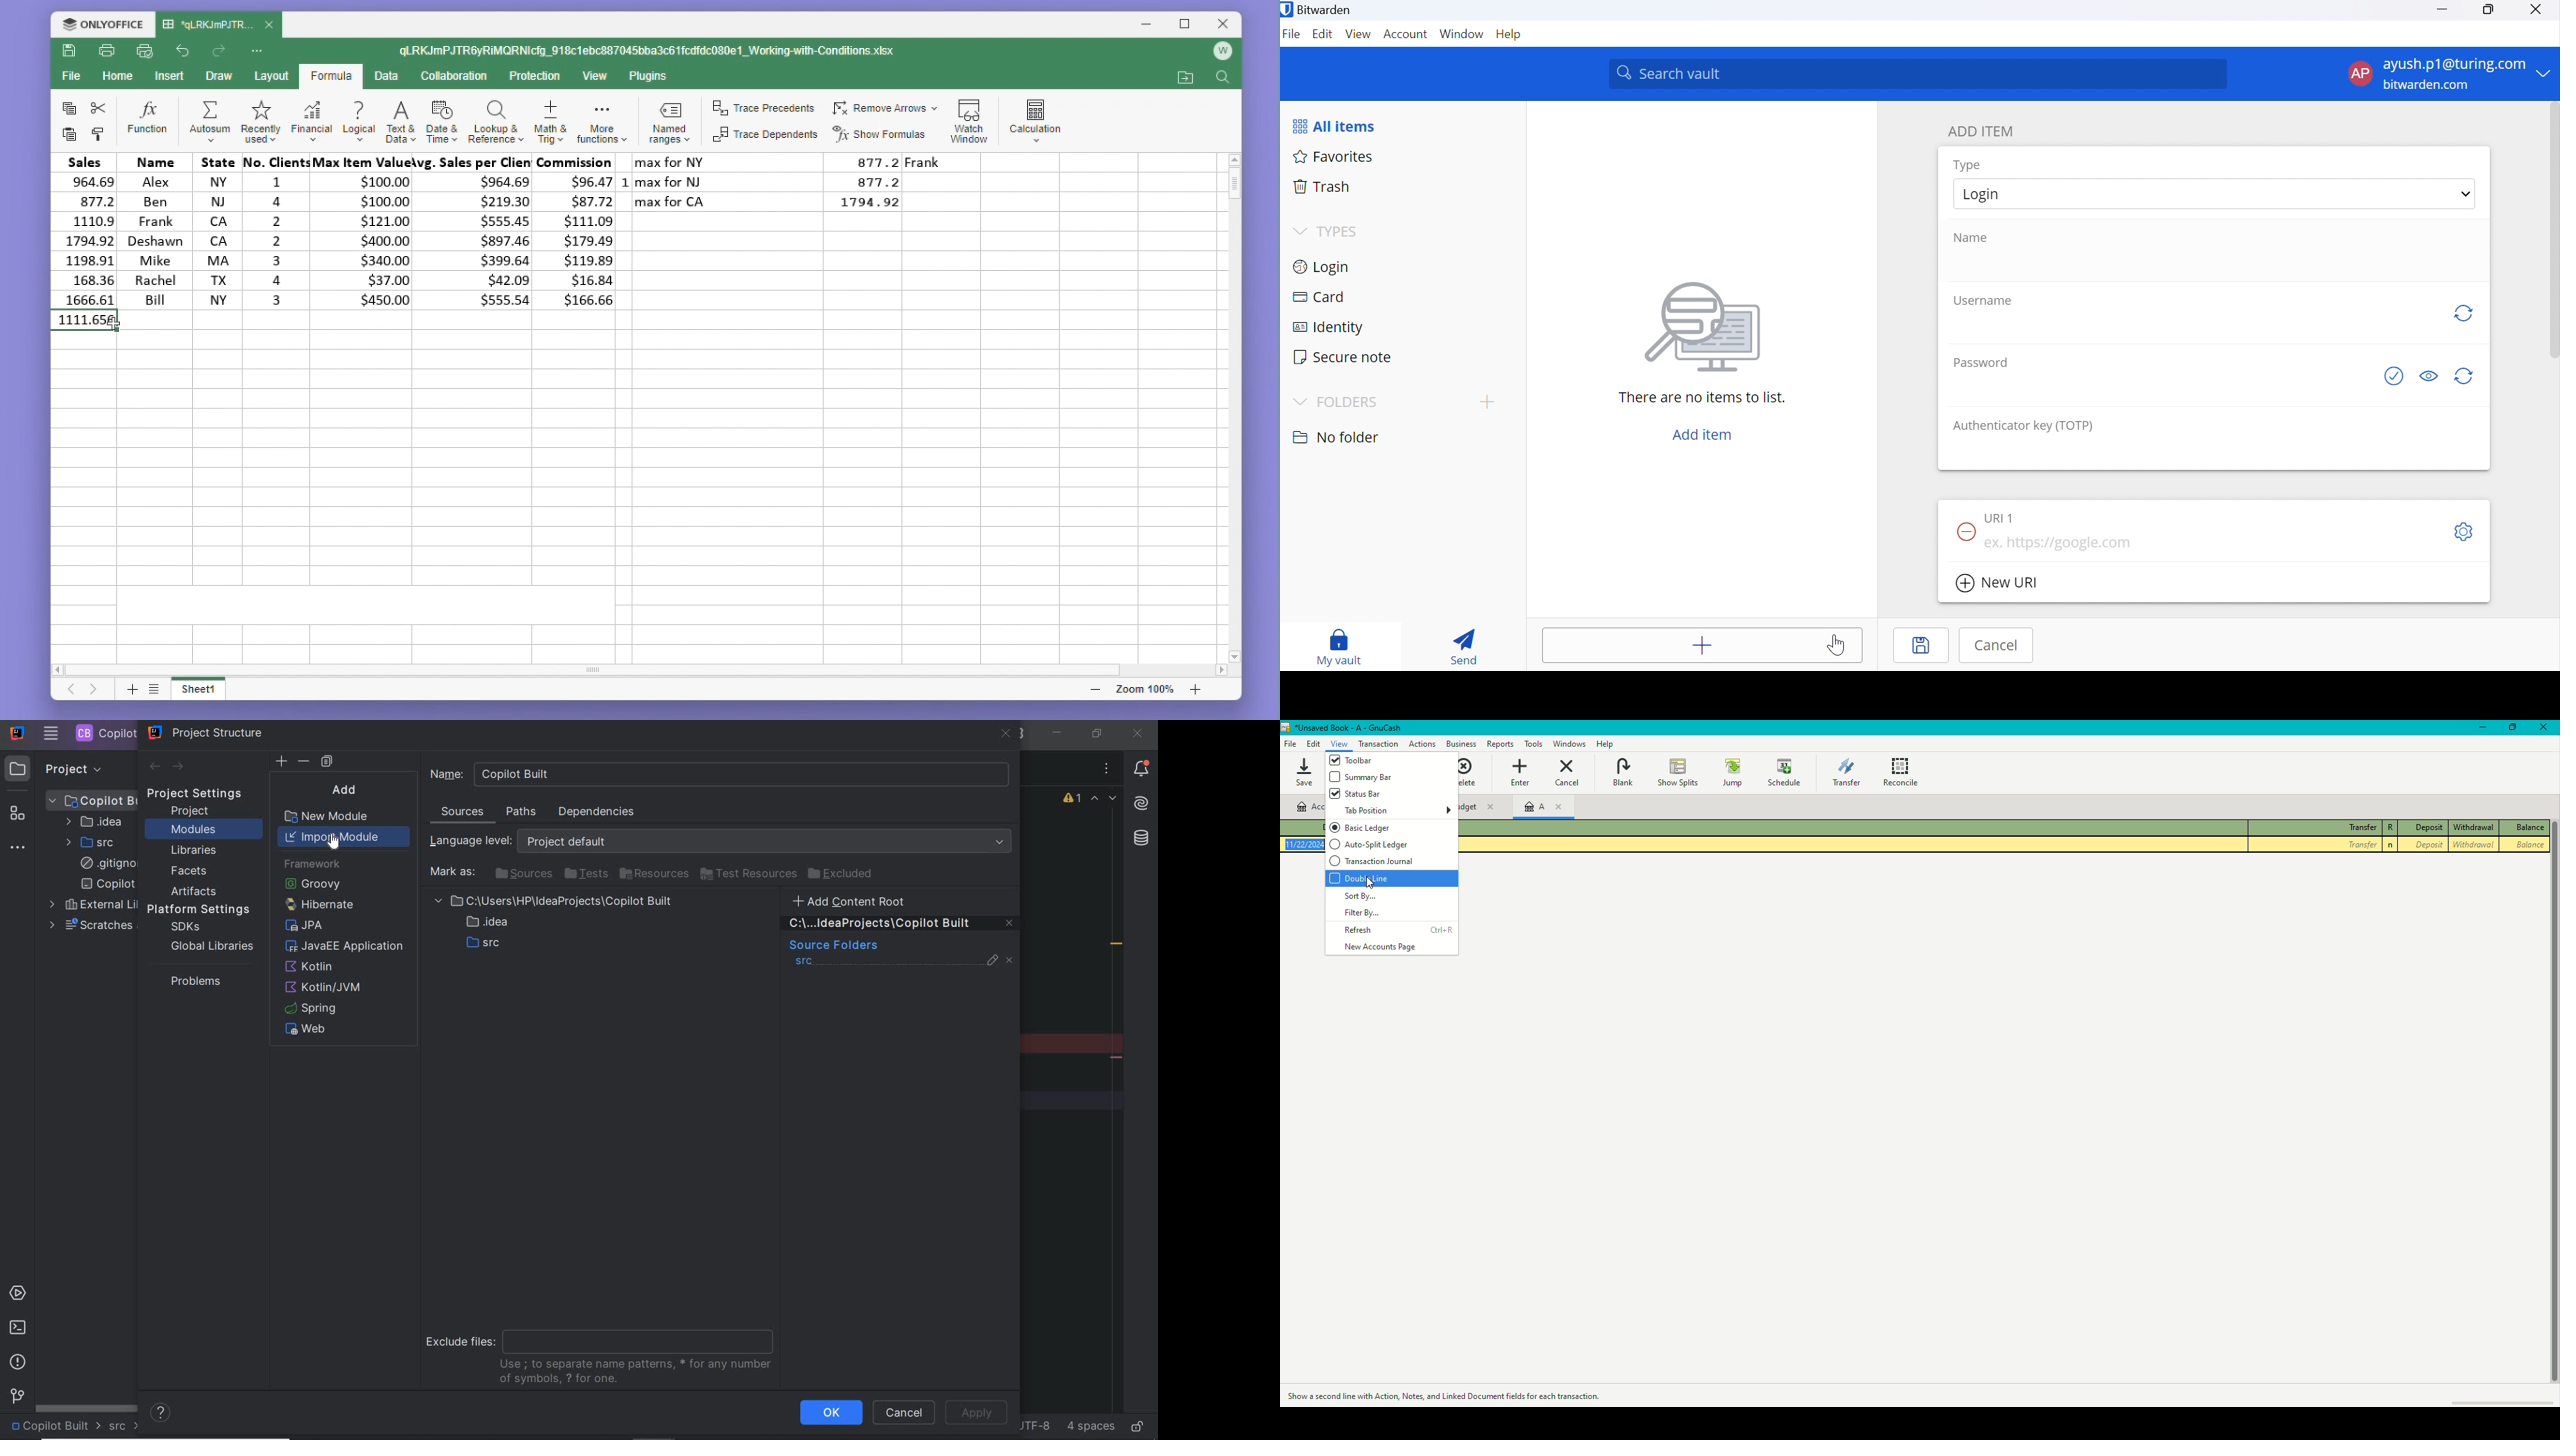 The width and height of the screenshot is (2576, 1456). I want to click on Deposit, so click(2420, 827).